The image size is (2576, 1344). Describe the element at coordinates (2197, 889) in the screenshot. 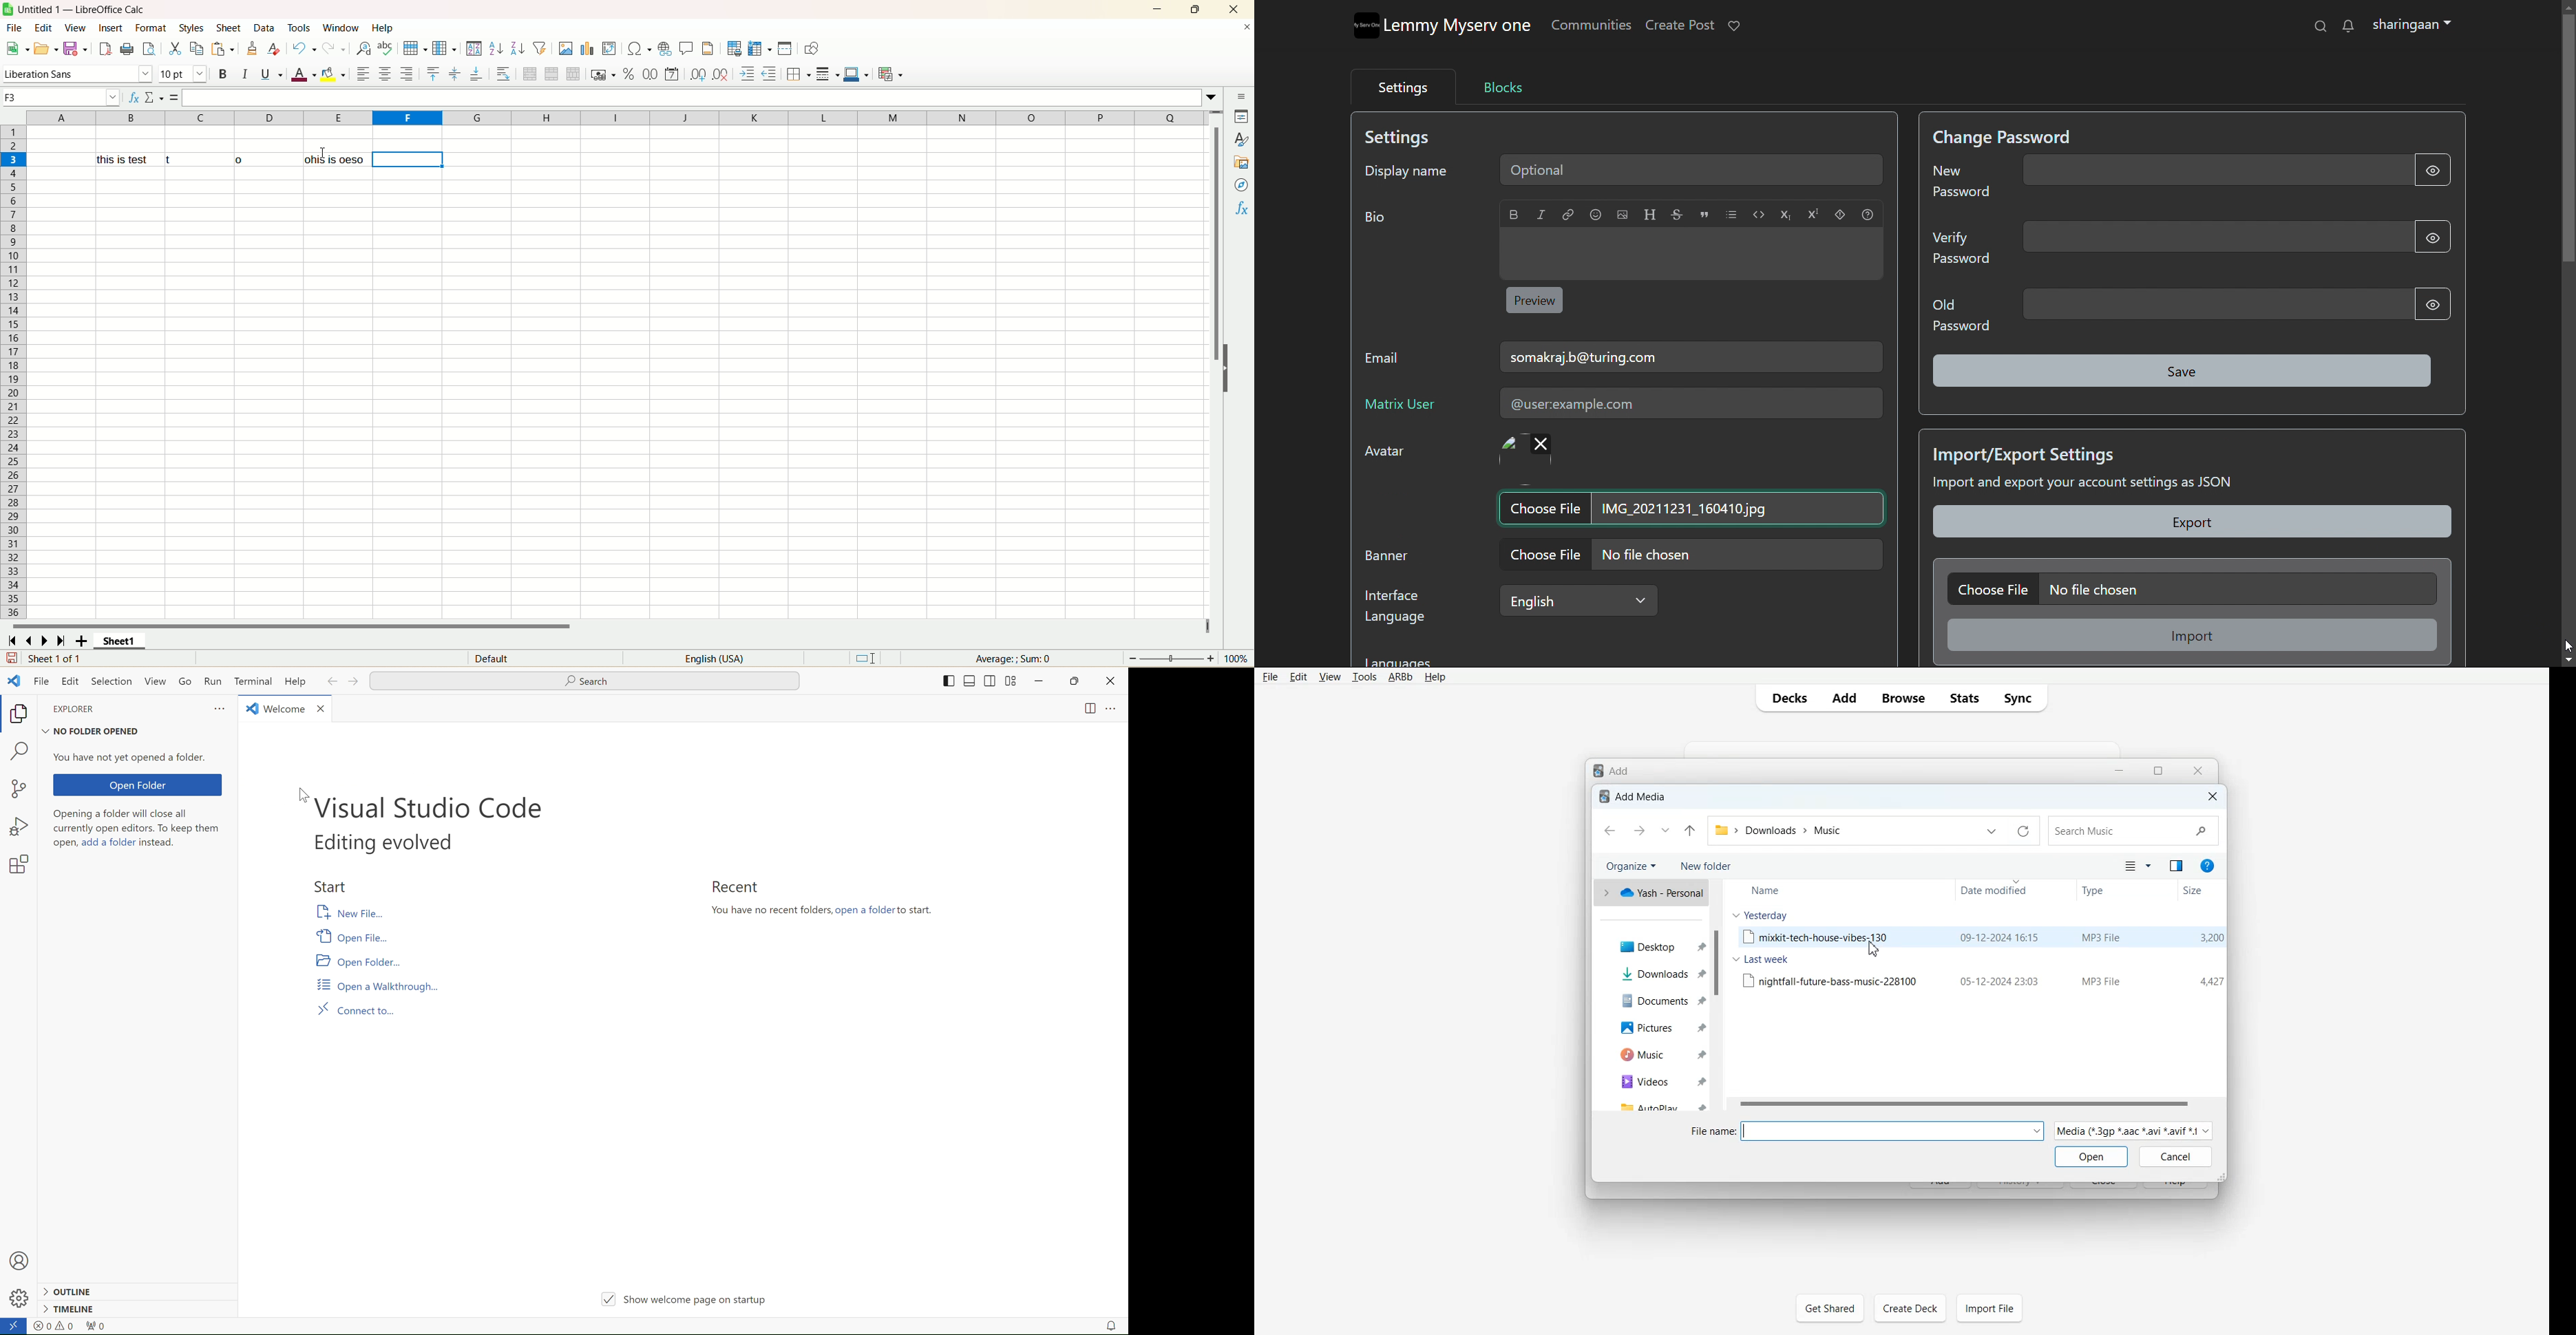

I see `Size` at that location.